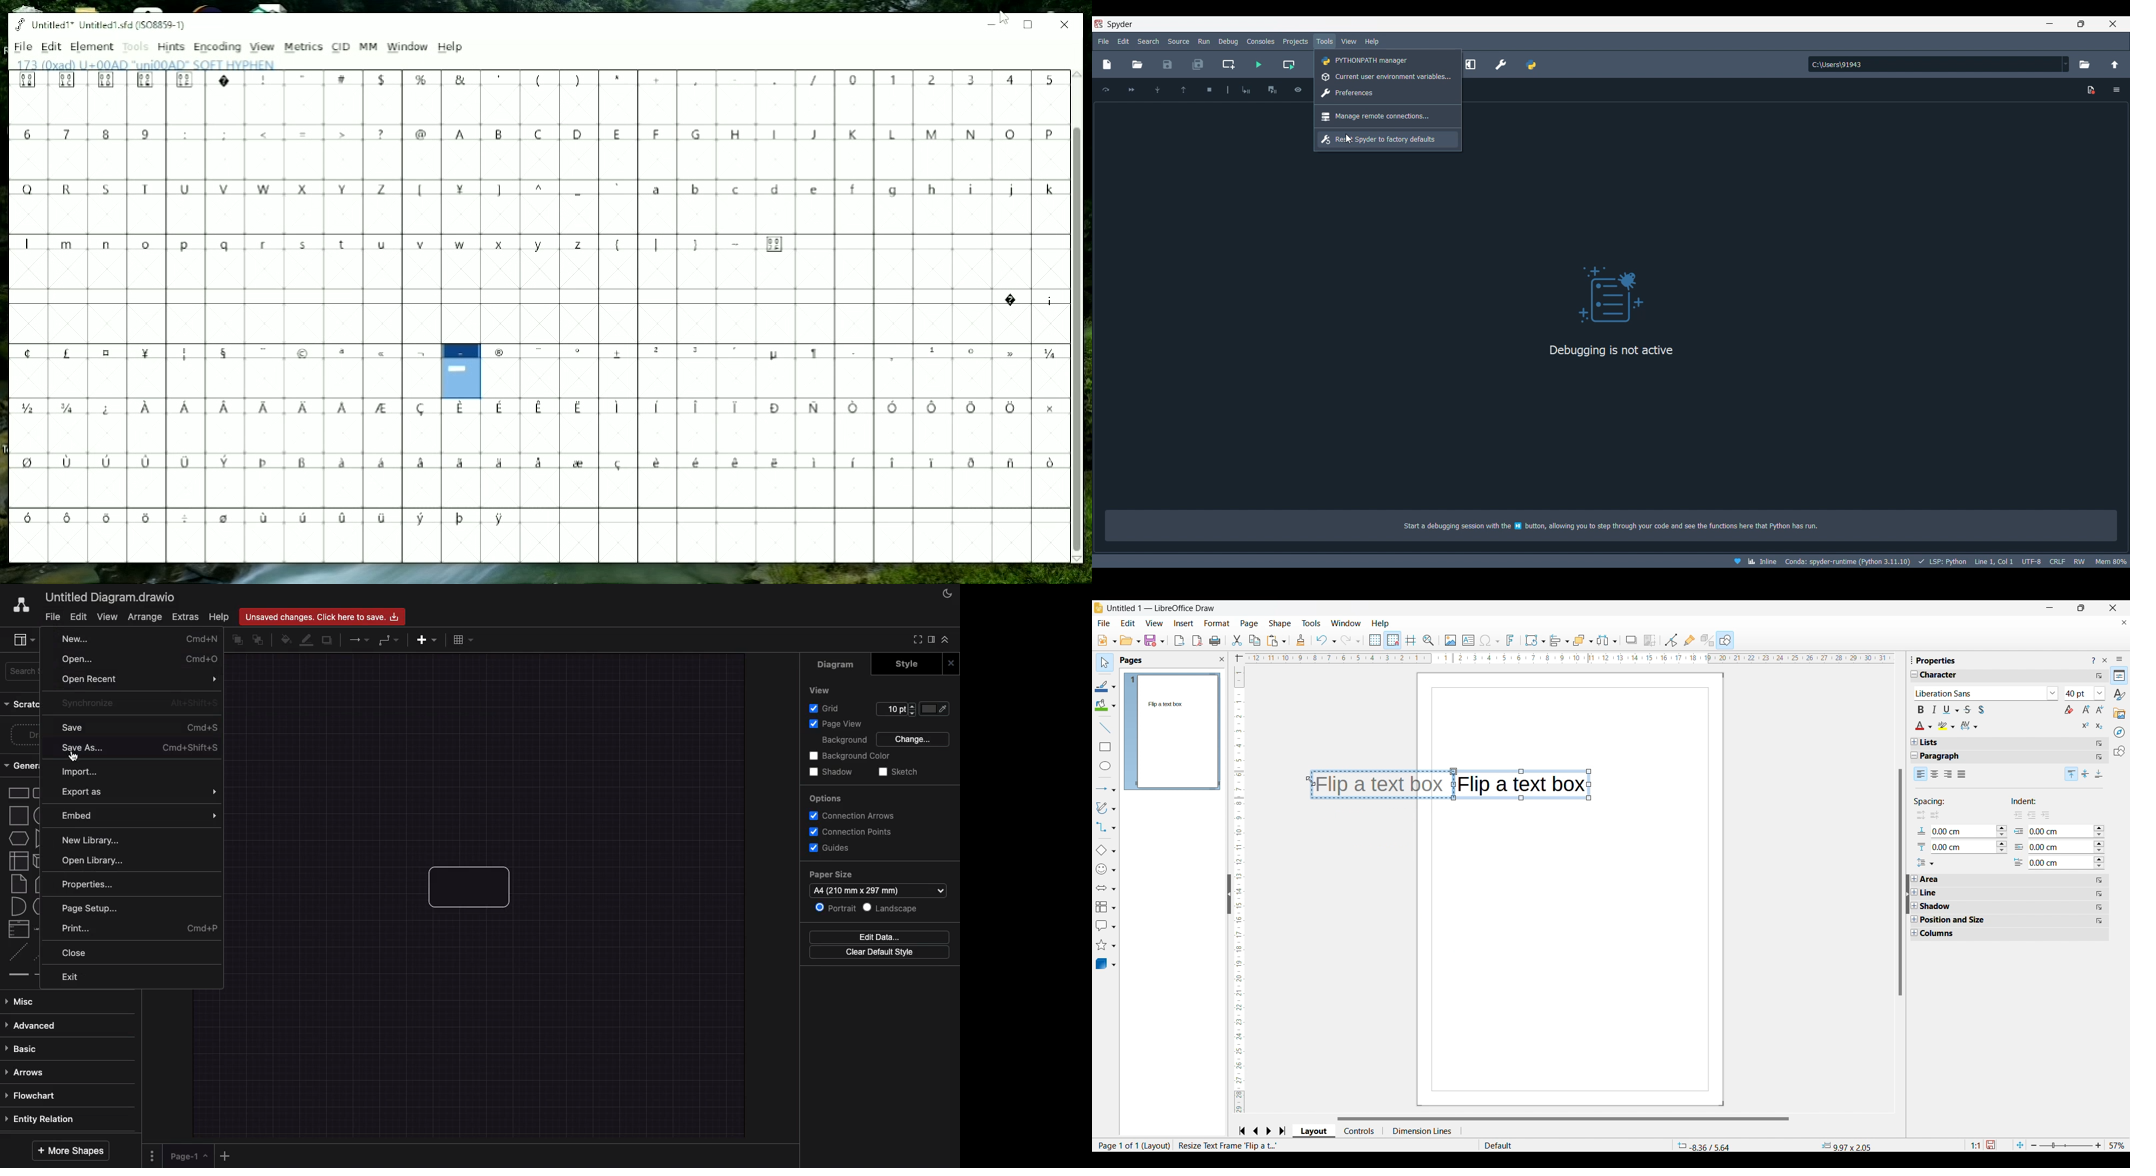 The height and width of the screenshot is (1176, 2156). Describe the element at coordinates (25, 705) in the screenshot. I see `Scratchpad` at that location.